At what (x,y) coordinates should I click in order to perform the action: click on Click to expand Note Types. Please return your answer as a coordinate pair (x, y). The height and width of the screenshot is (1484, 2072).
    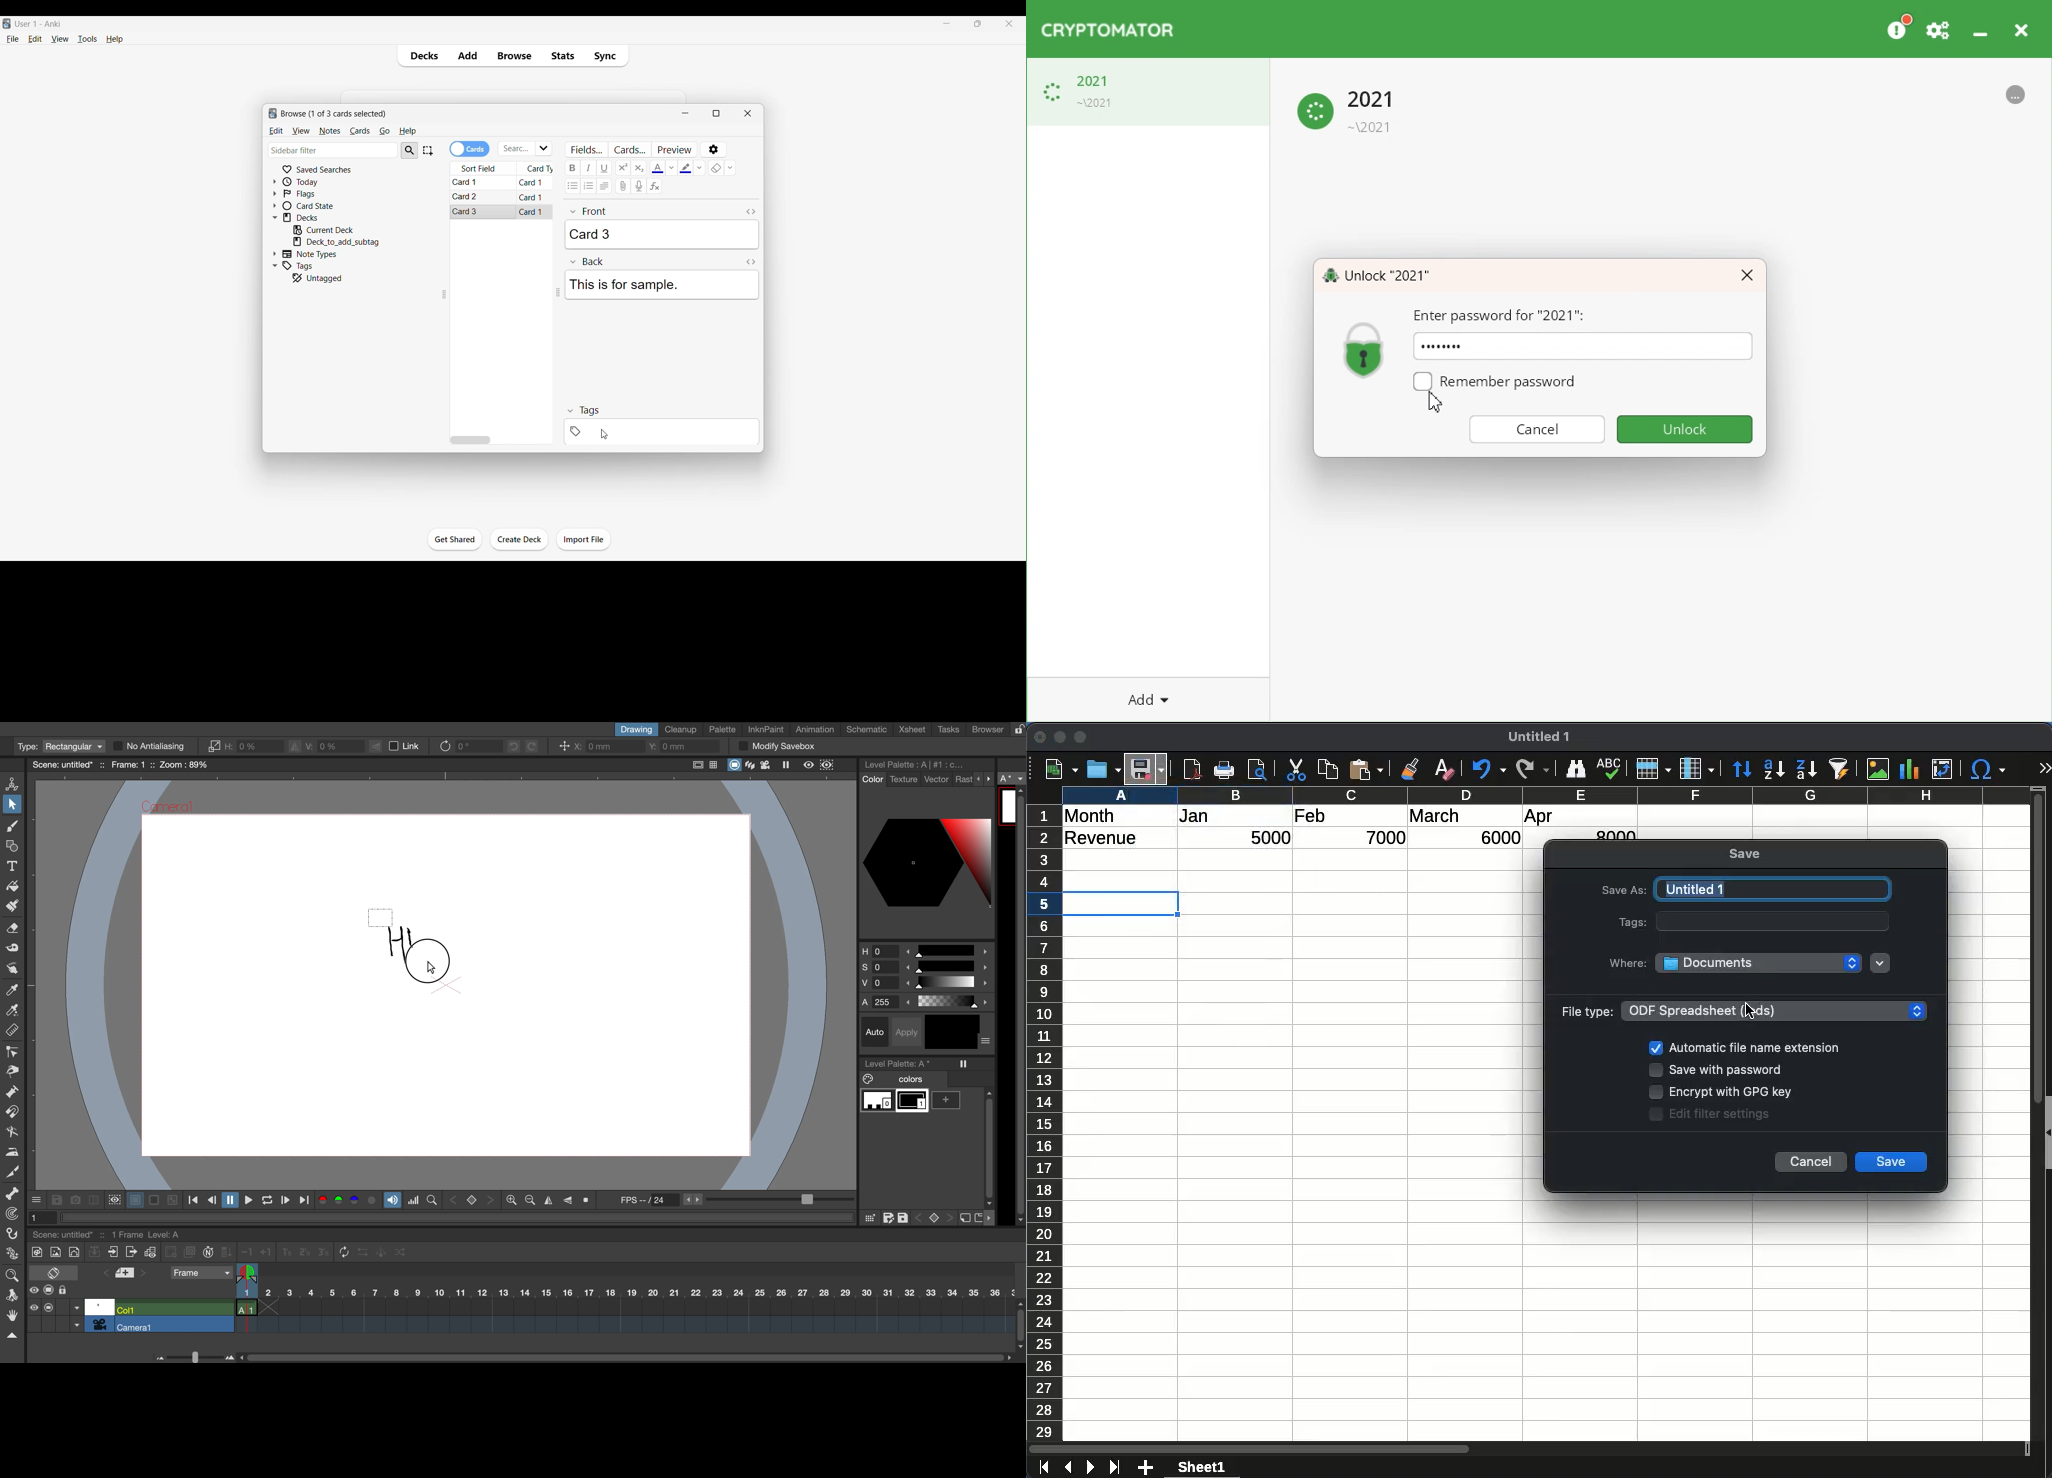
    Looking at the image, I should click on (275, 254).